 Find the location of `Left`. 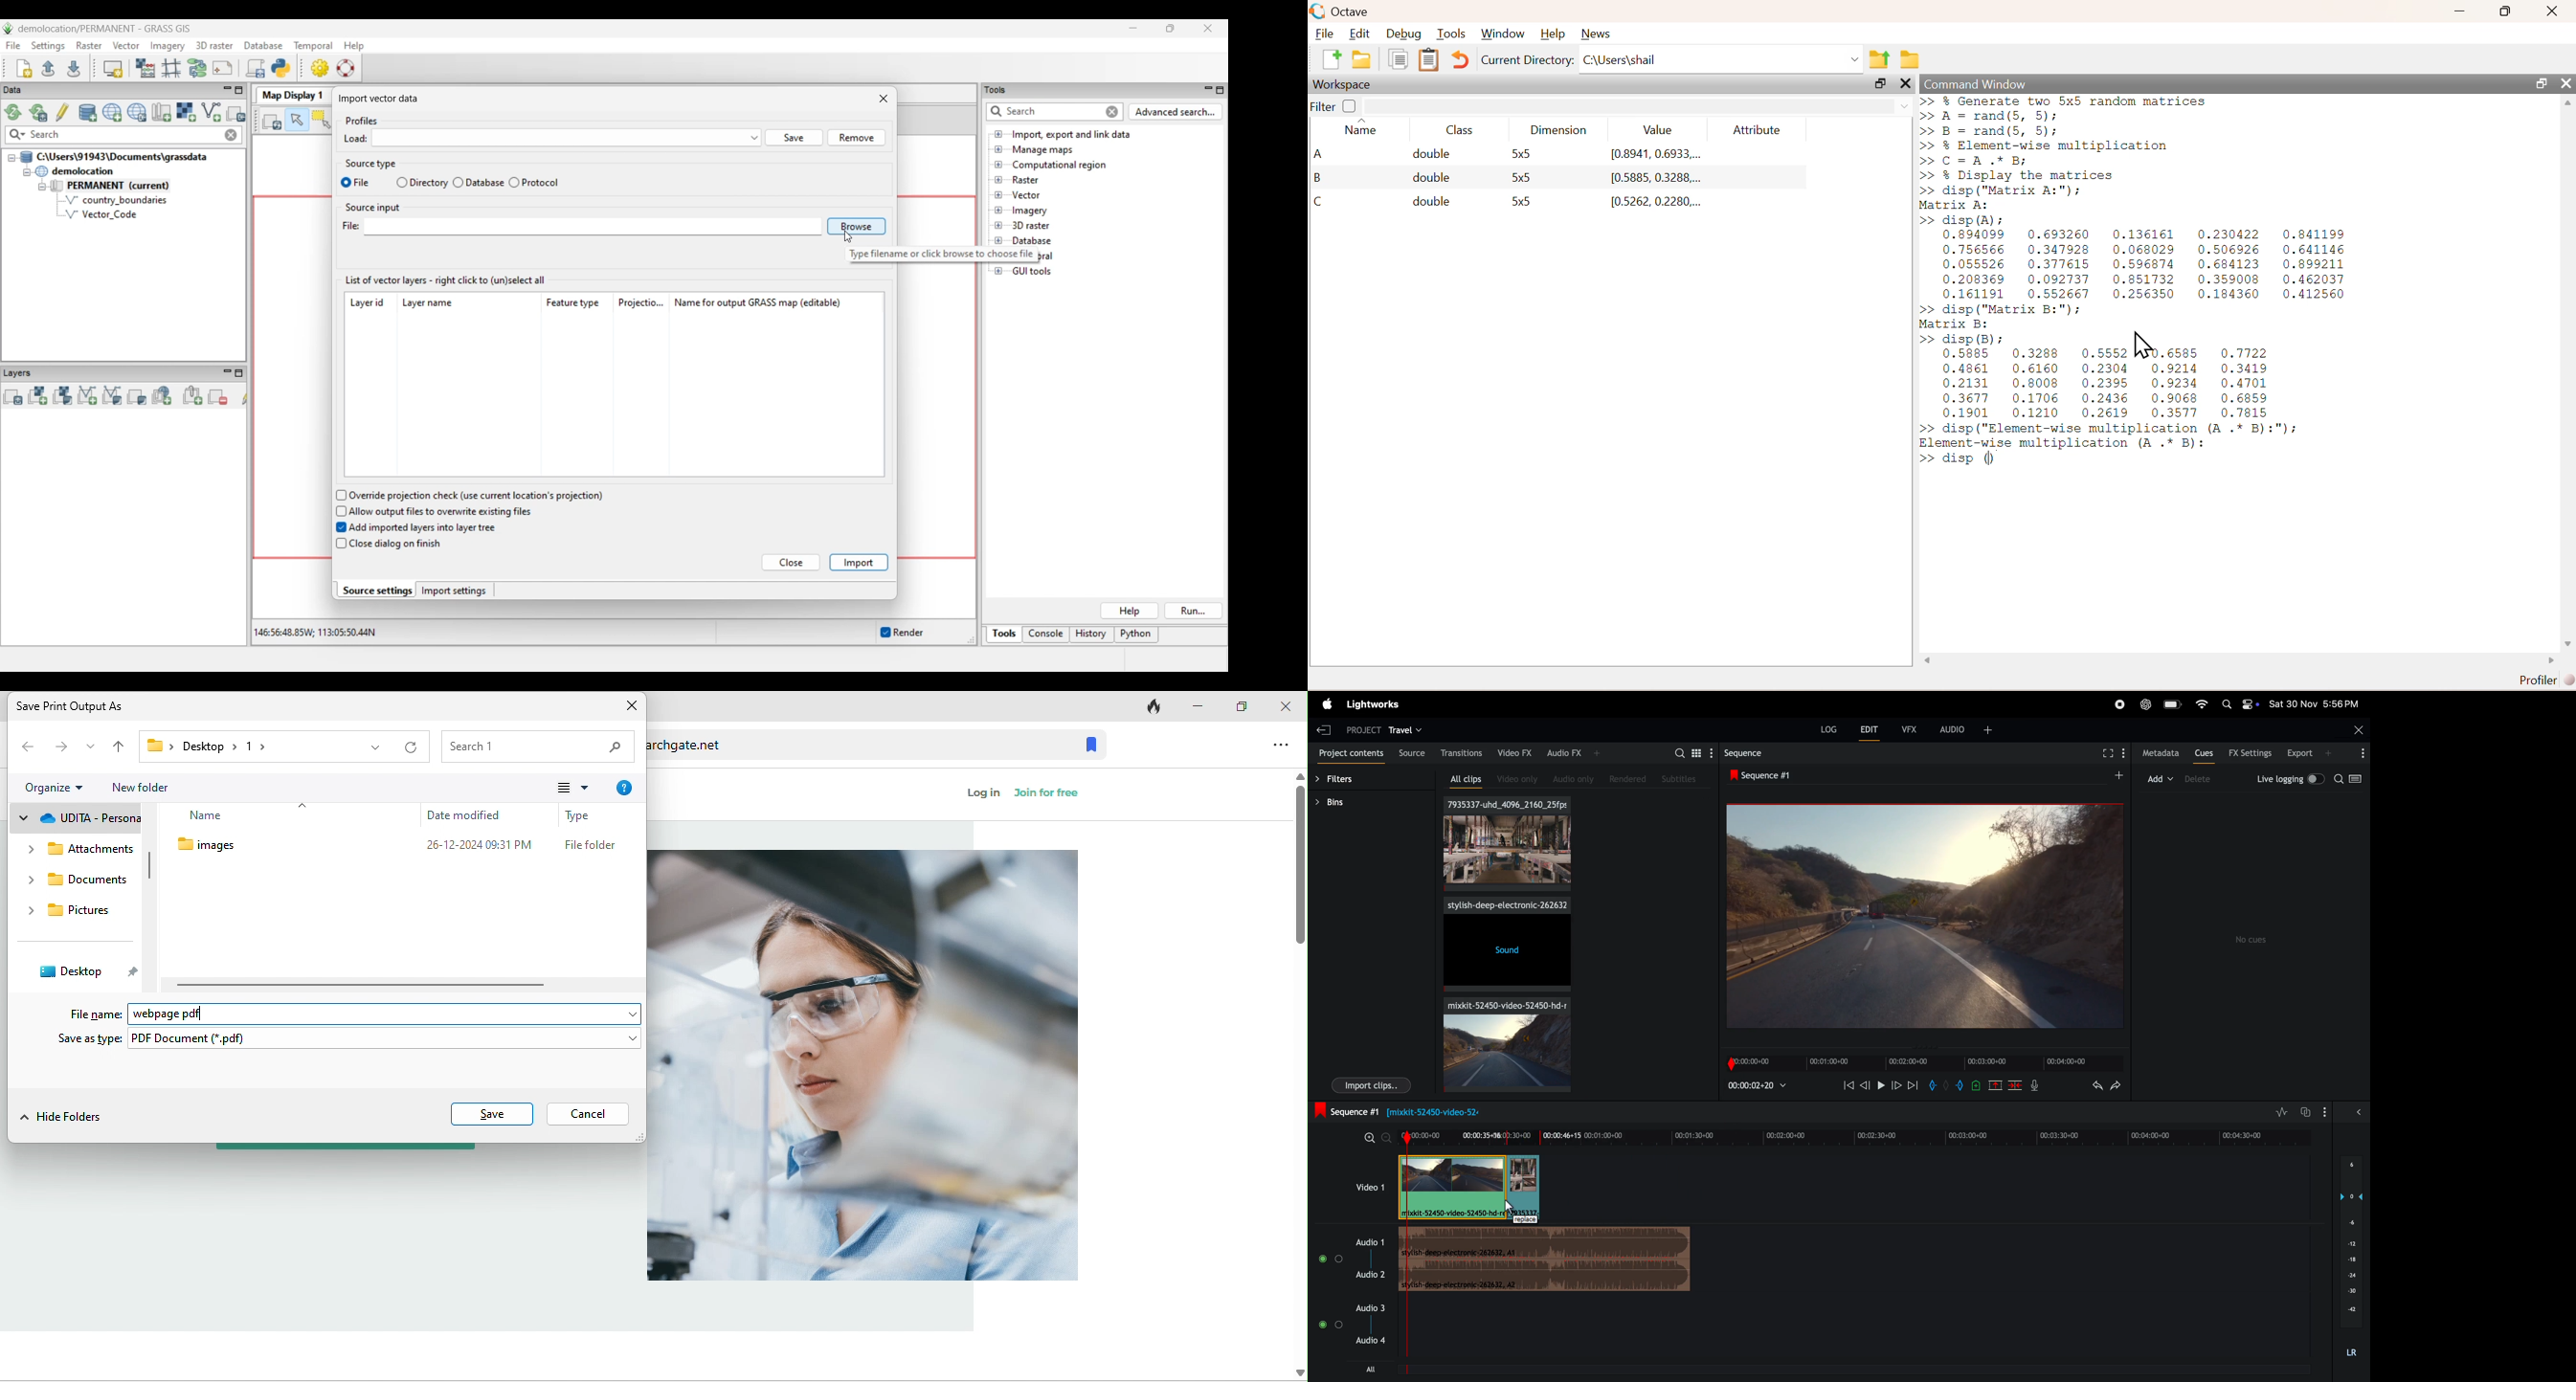

Left is located at coordinates (1926, 659).